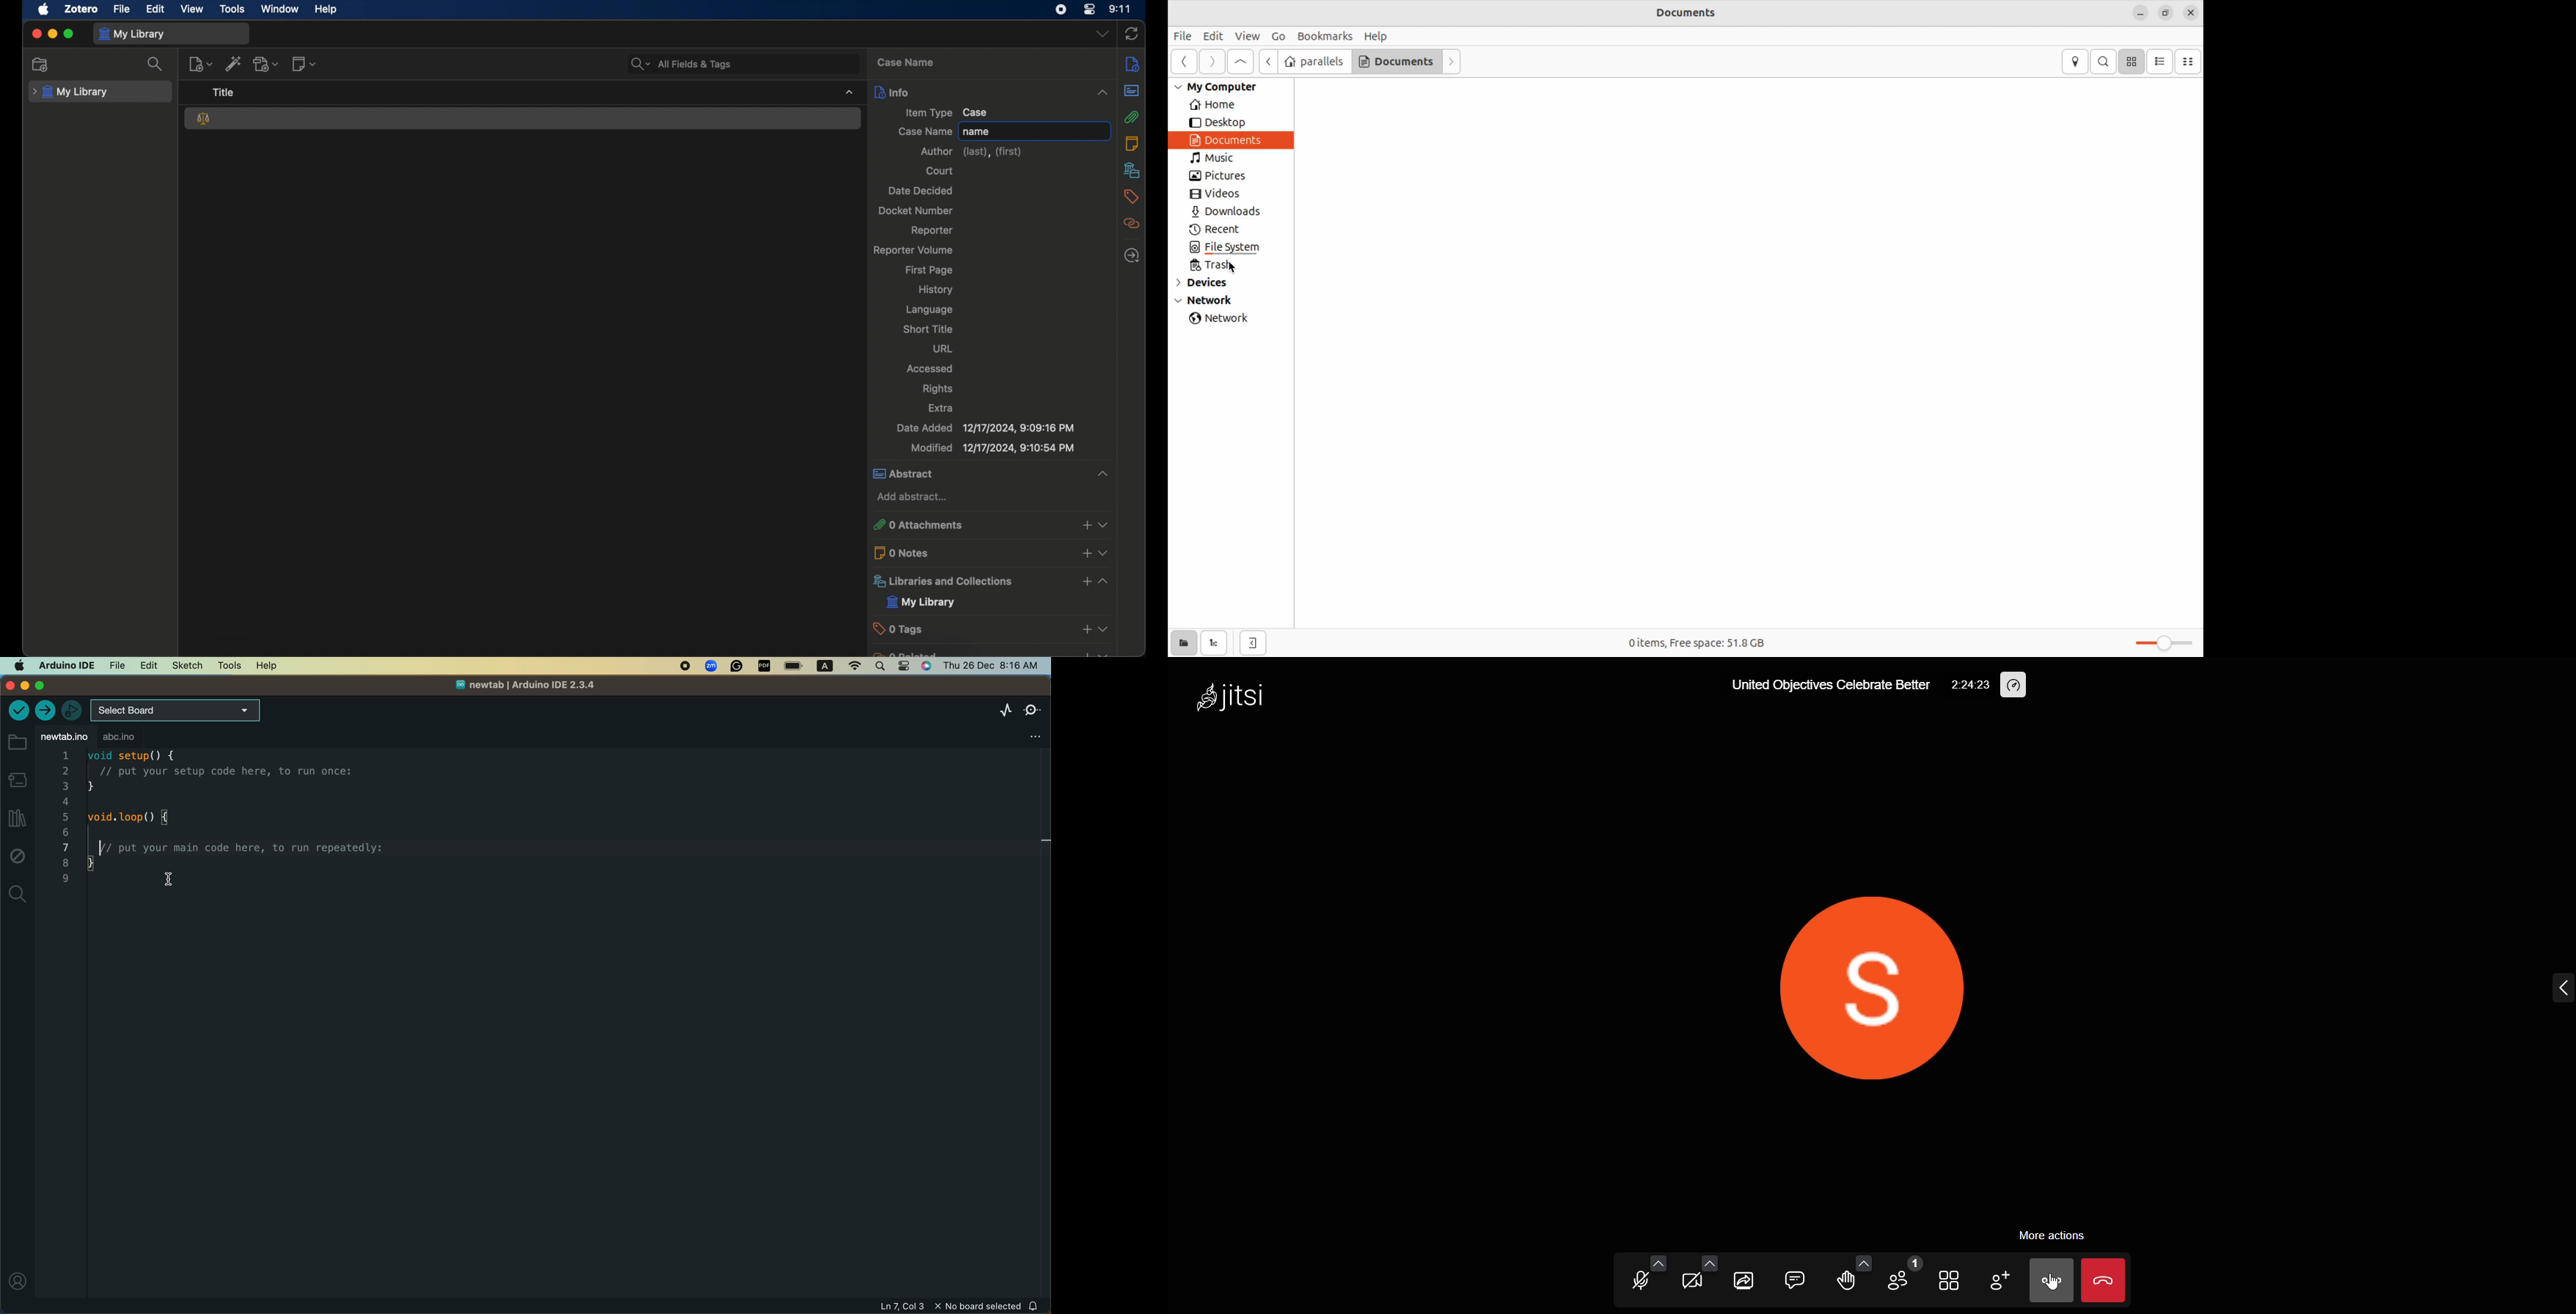  Describe the element at coordinates (234, 63) in the screenshot. I see `add items by identifier` at that location.